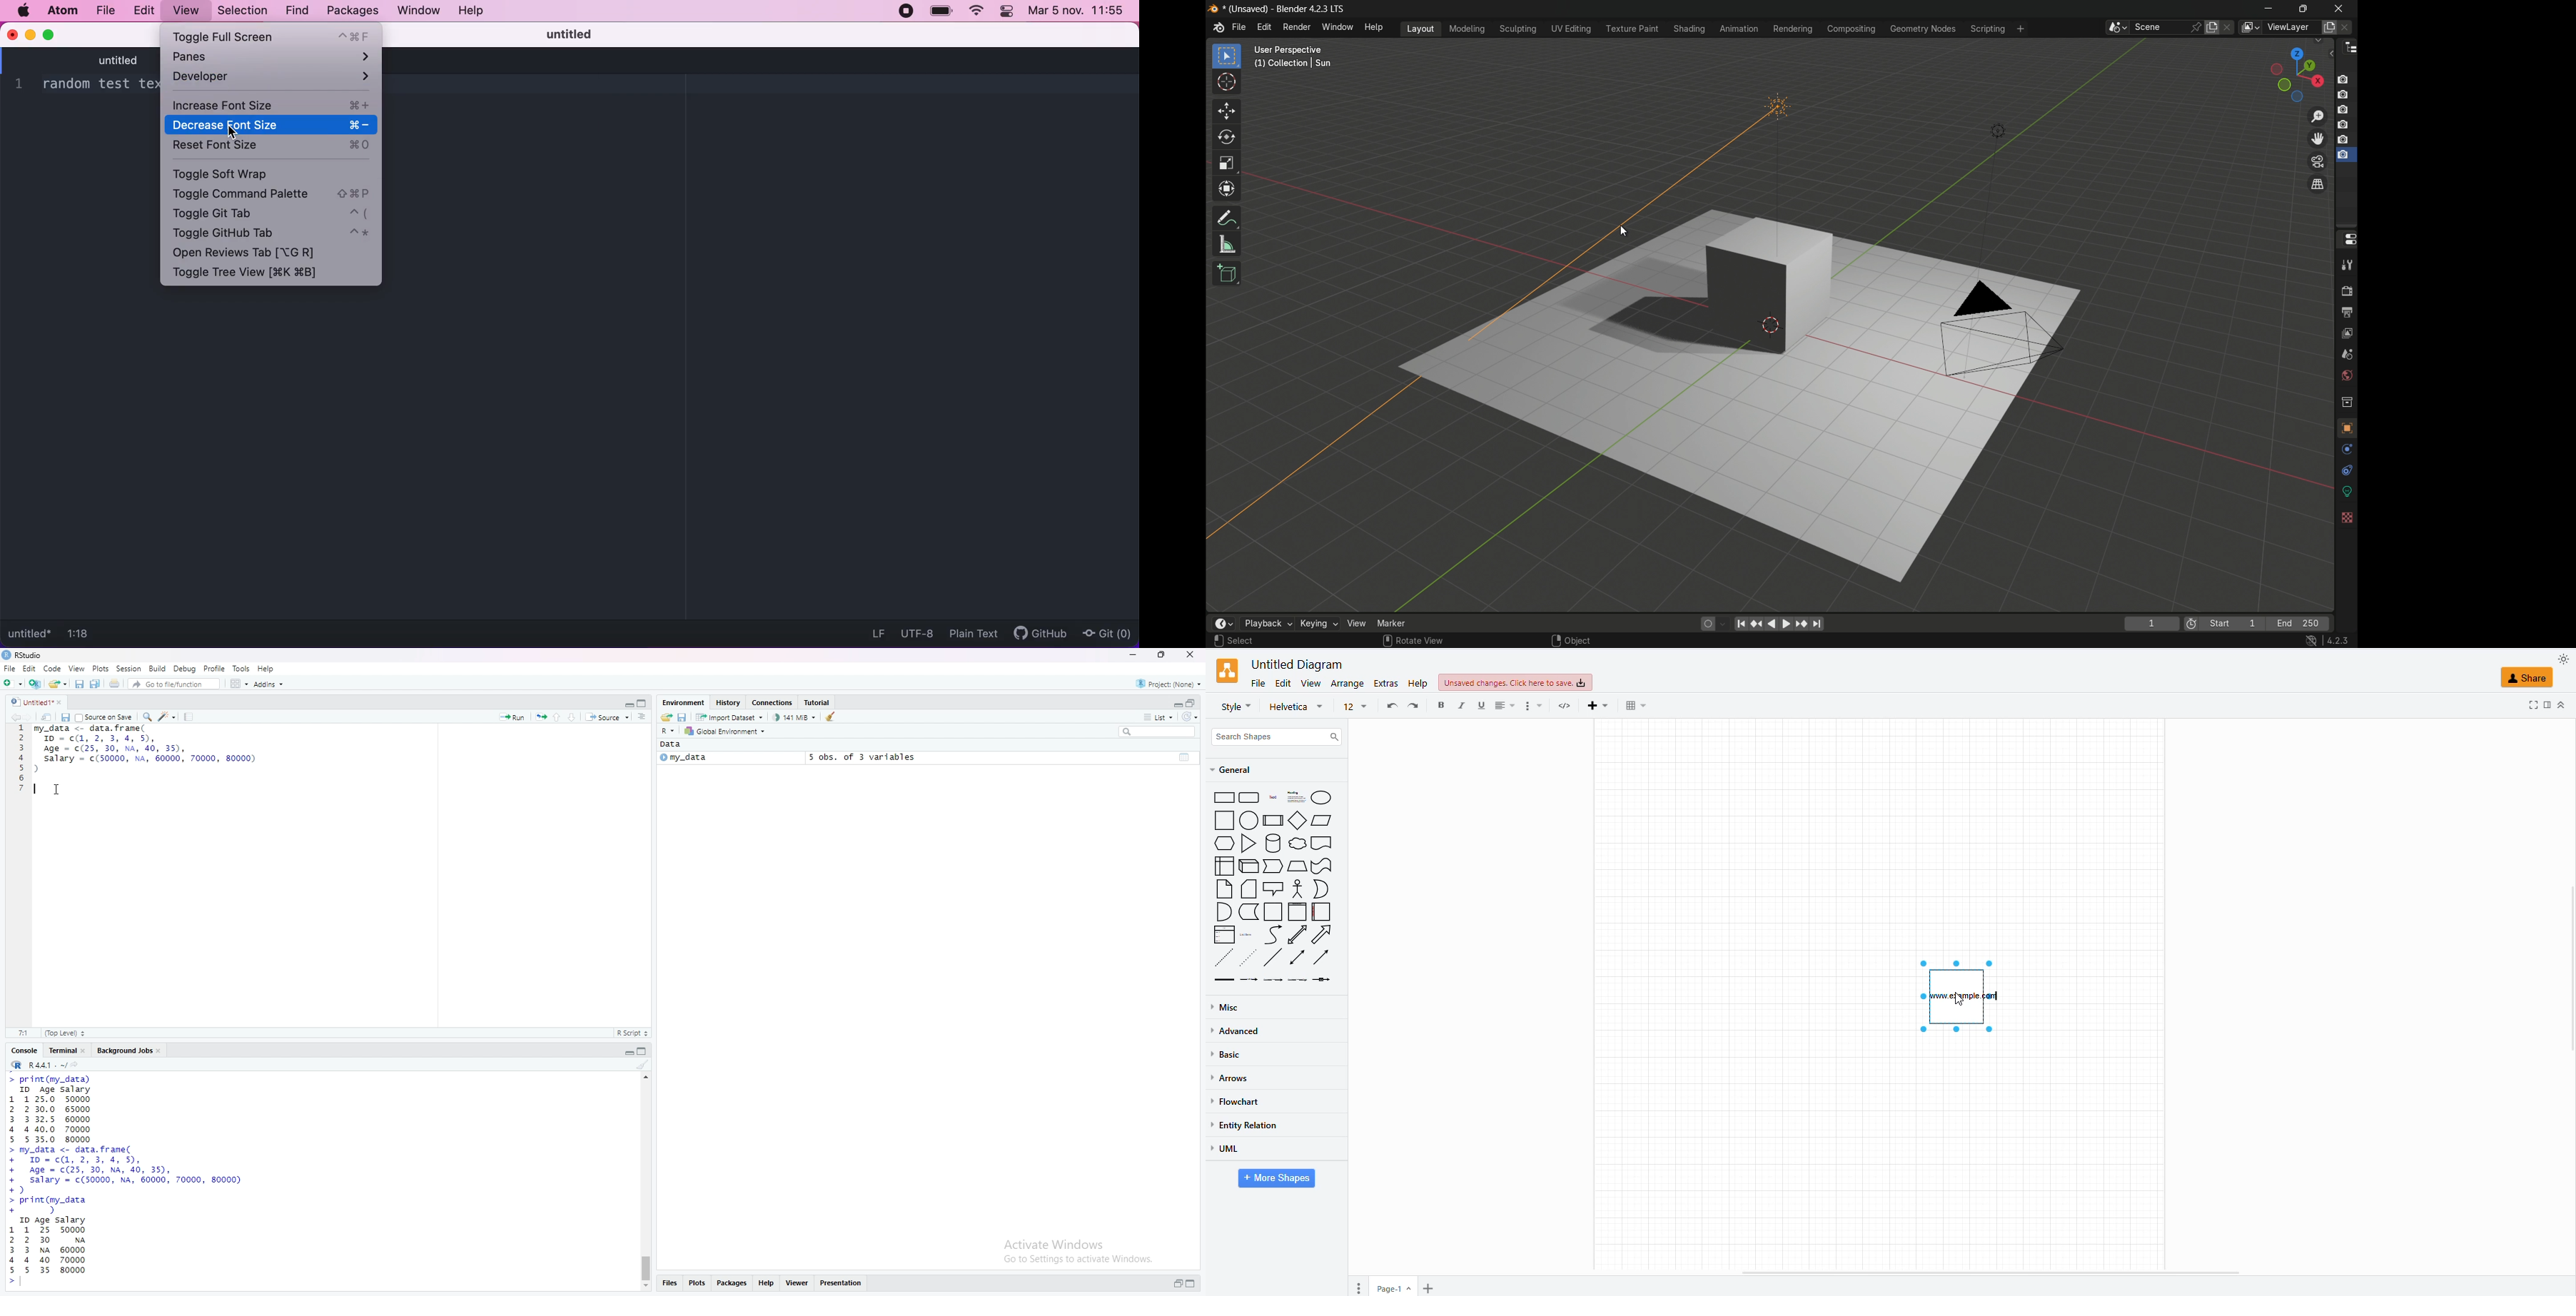 The height and width of the screenshot is (1316, 2576). I want to click on close, so click(1193, 654).